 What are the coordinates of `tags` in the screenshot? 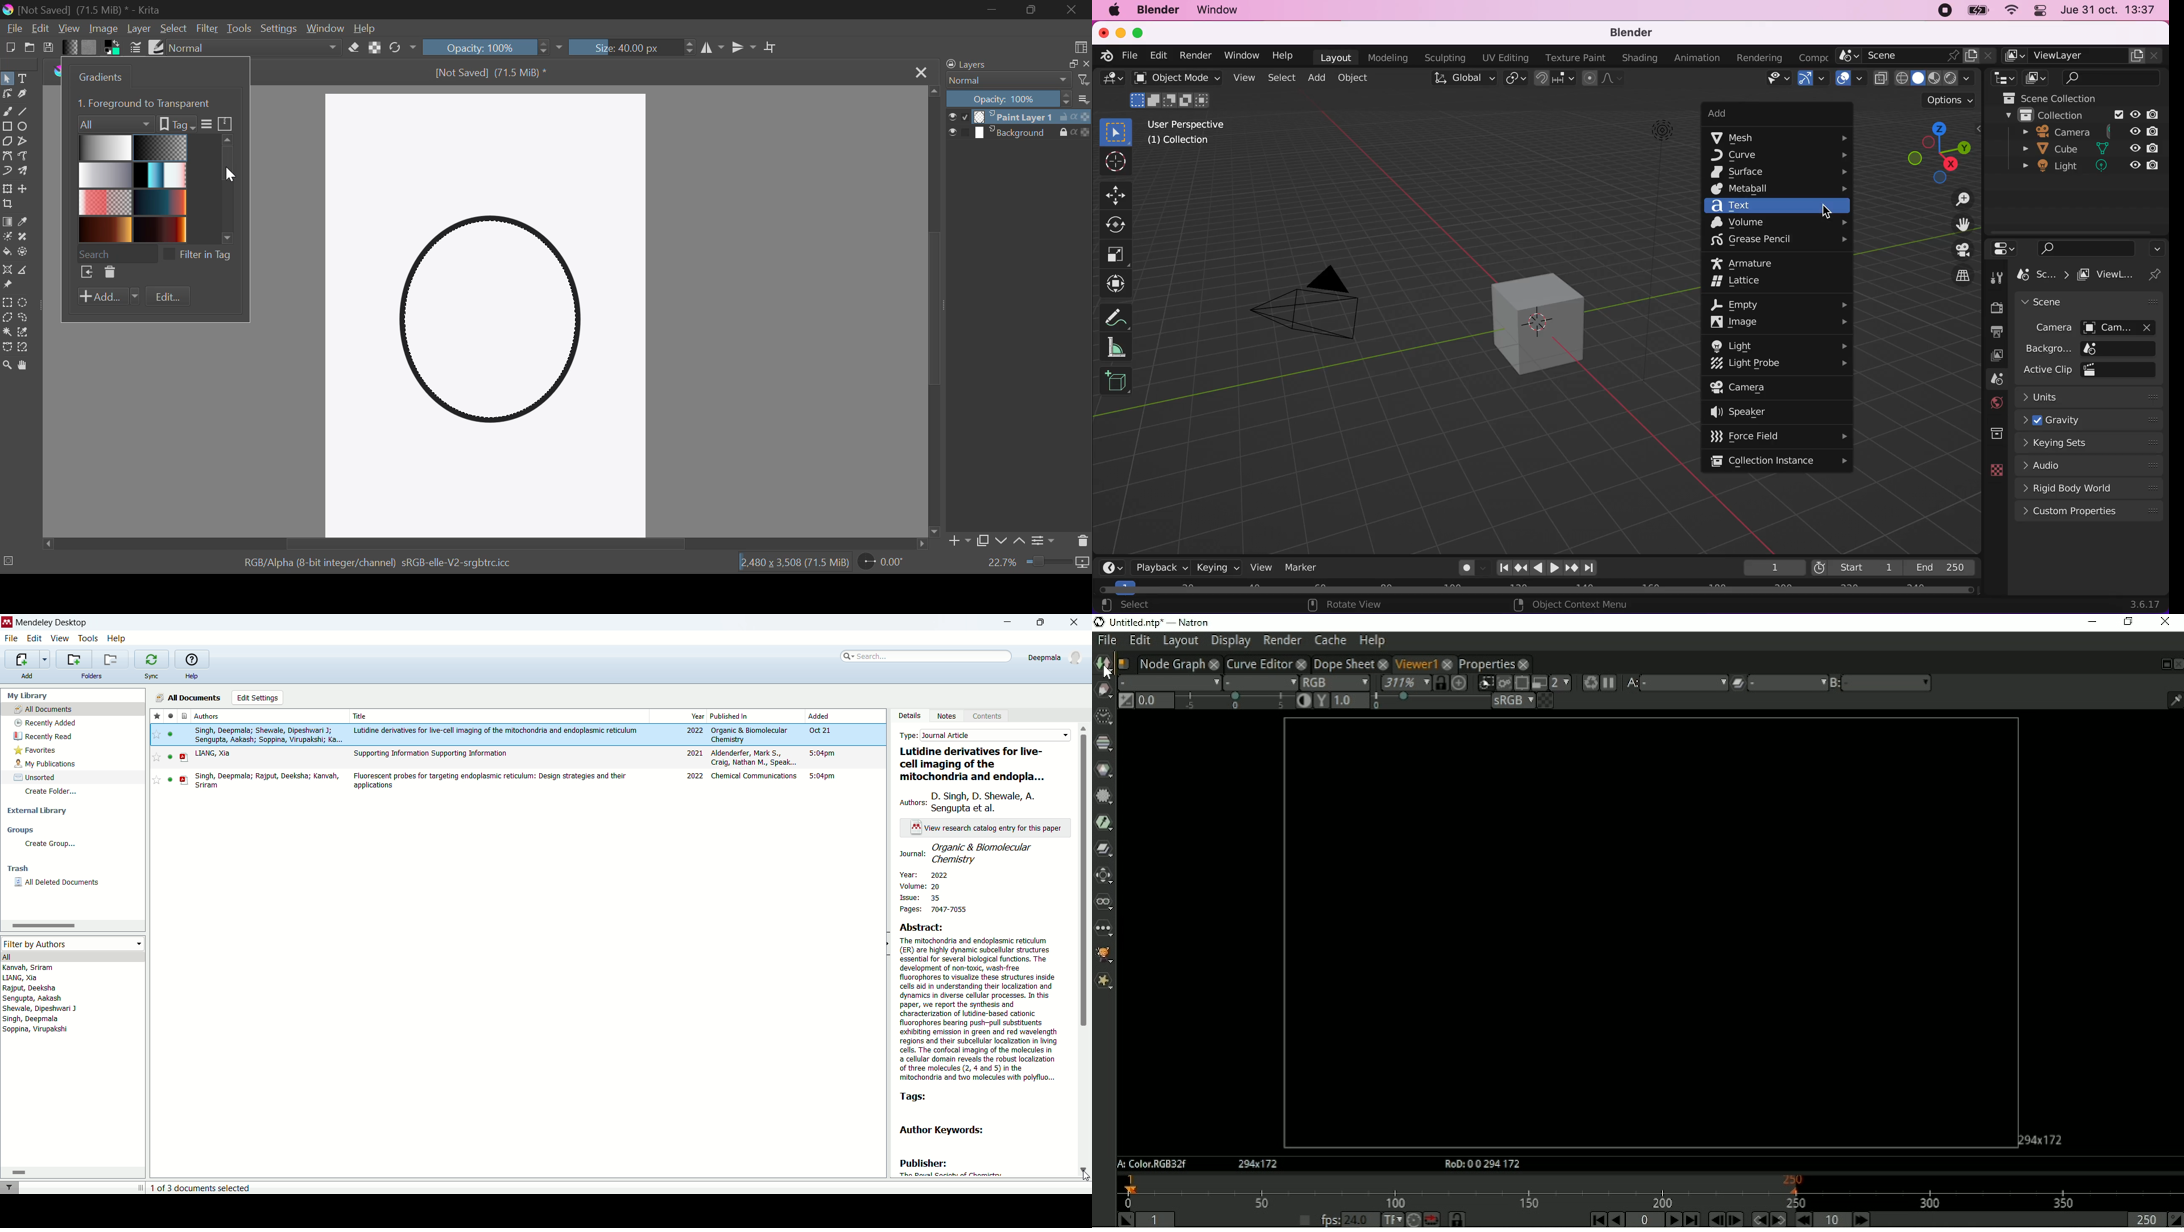 It's located at (177, 125).